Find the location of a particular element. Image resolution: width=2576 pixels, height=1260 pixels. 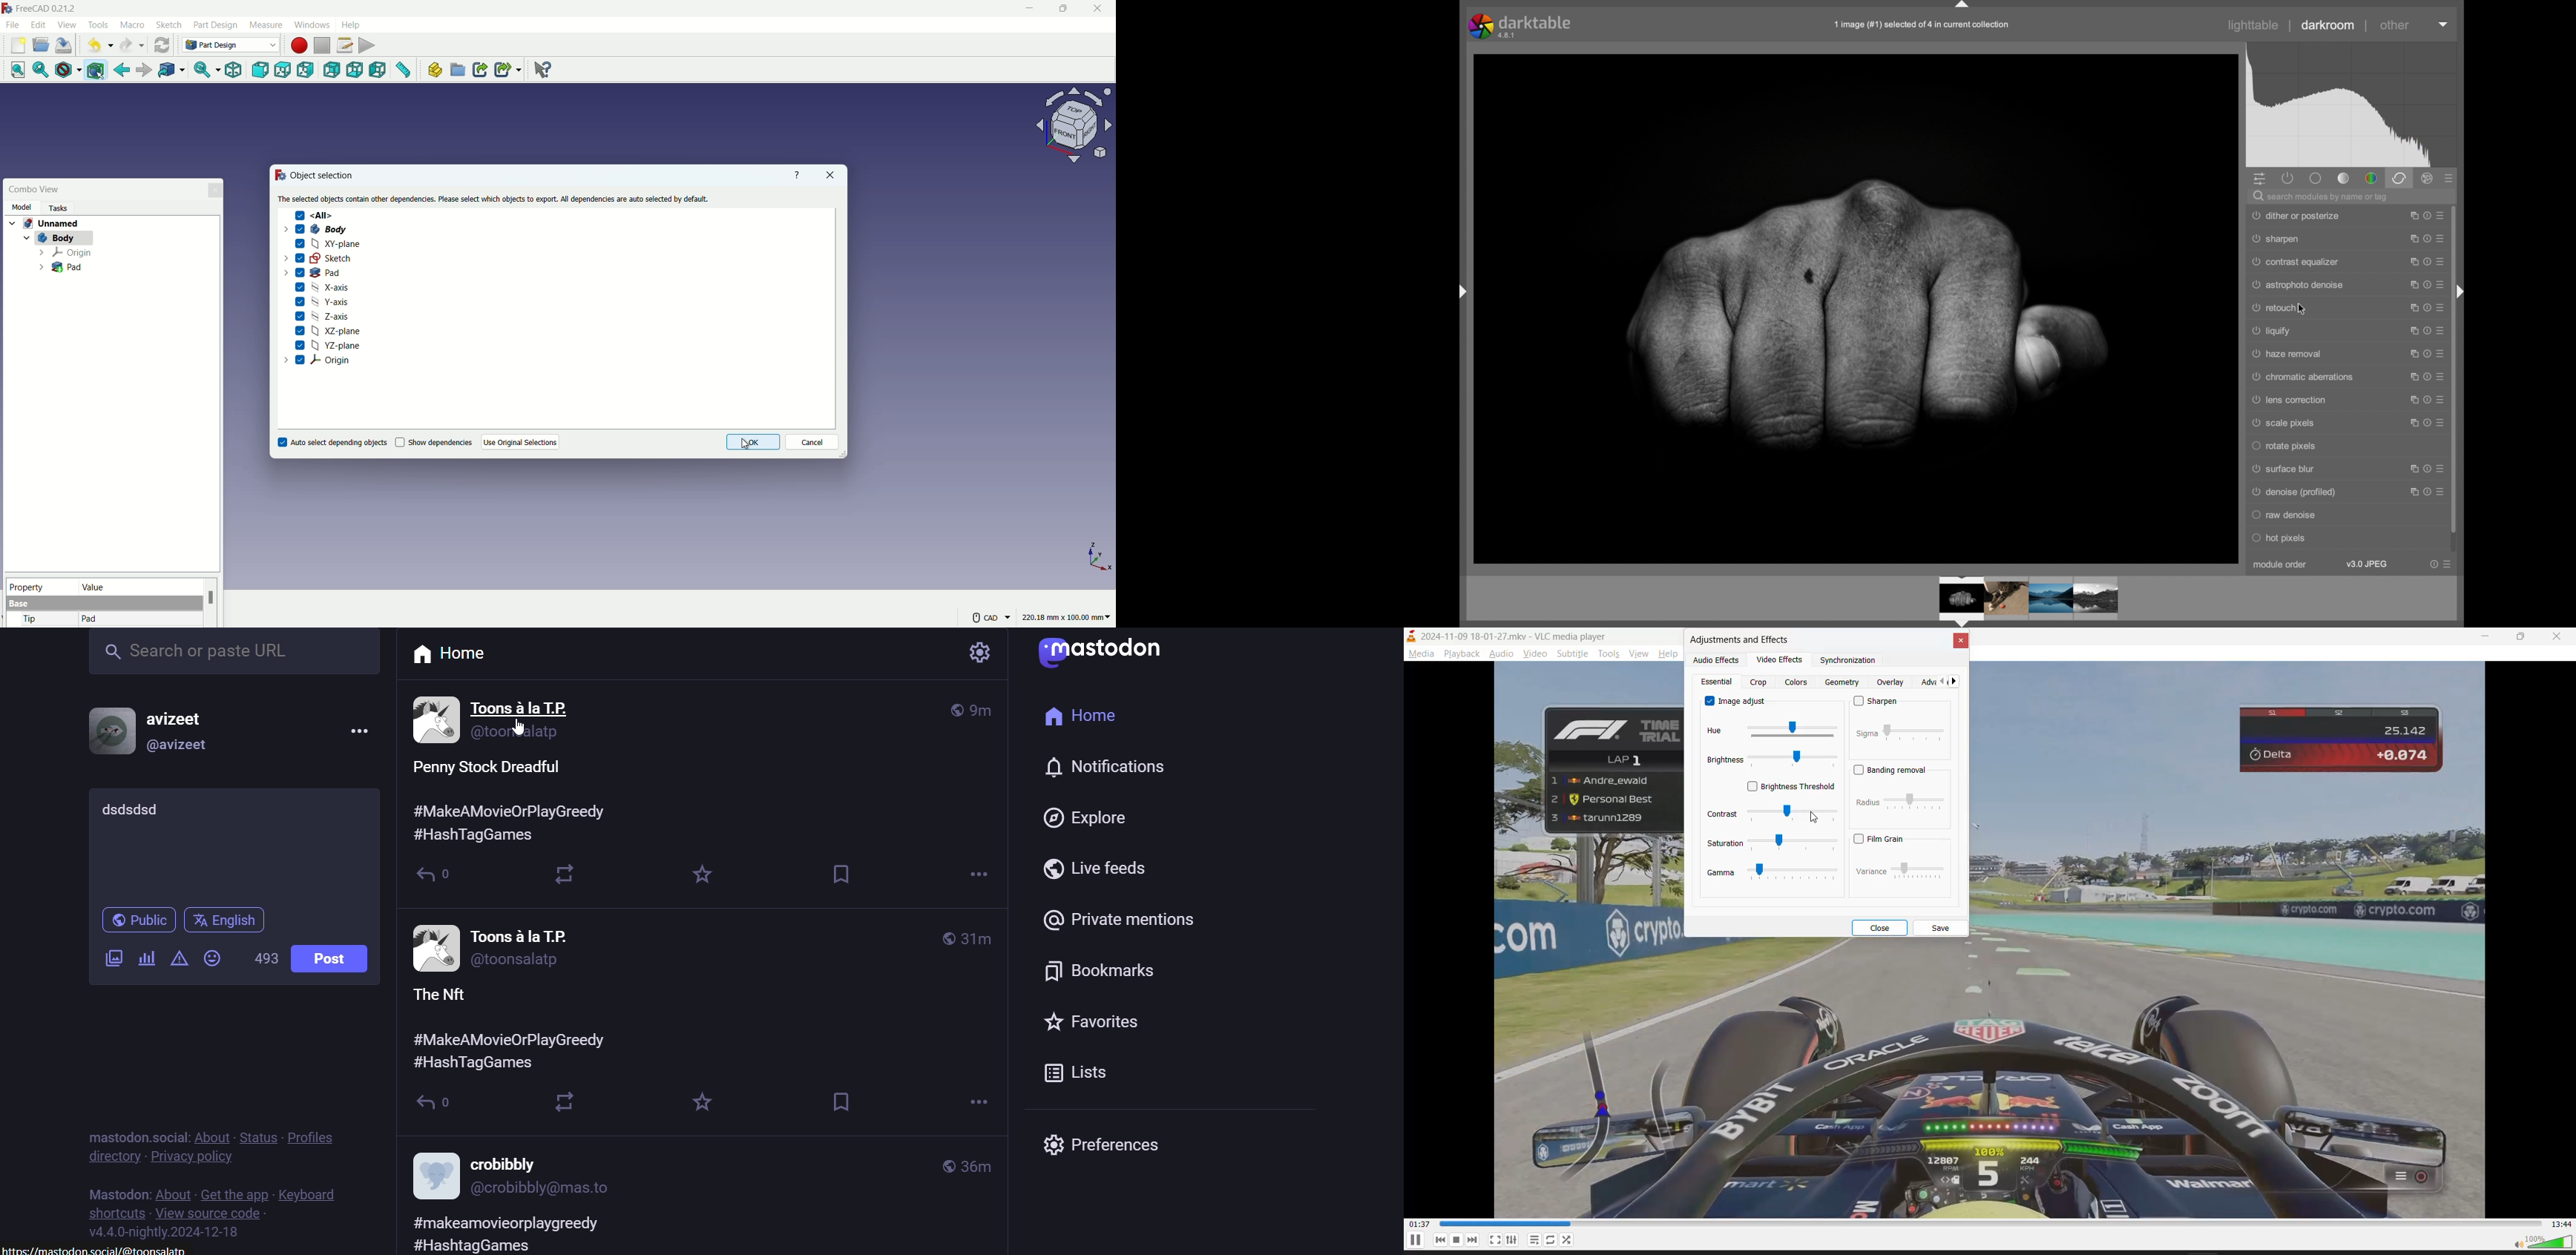

view is located at coordinates (66, 24).